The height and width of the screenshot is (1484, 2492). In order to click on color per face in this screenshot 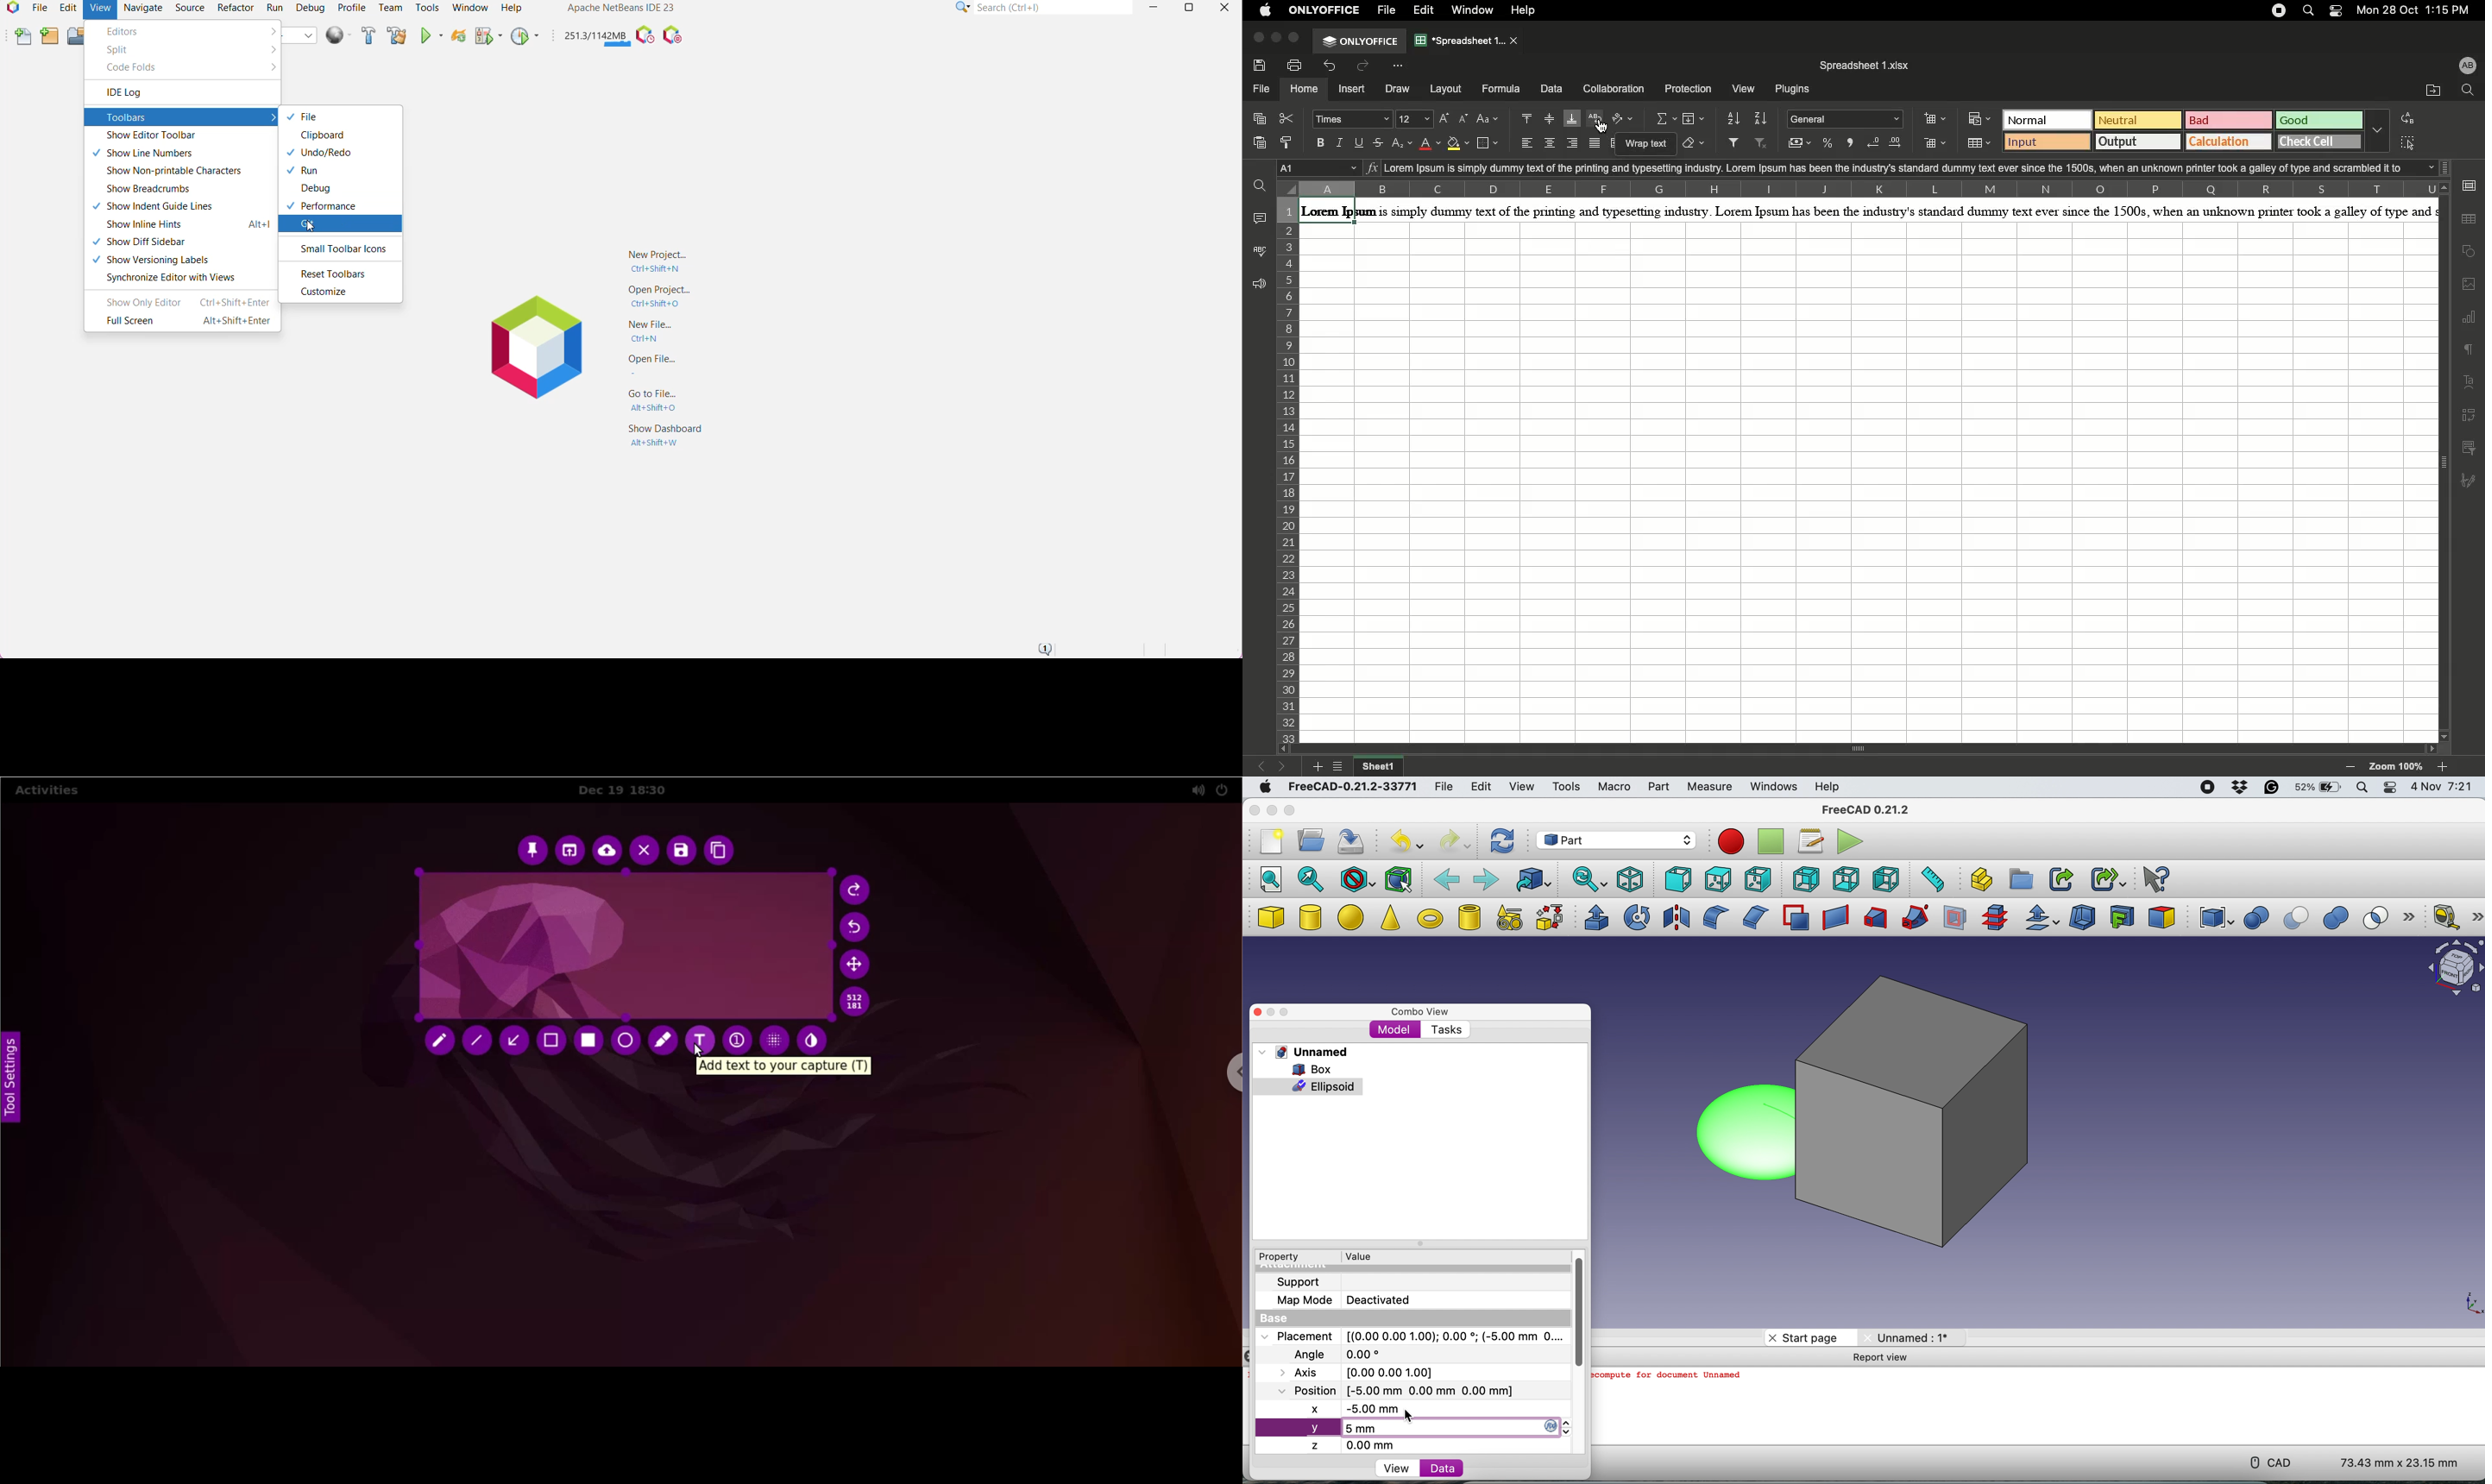, I will do `click(2162, 917)`.